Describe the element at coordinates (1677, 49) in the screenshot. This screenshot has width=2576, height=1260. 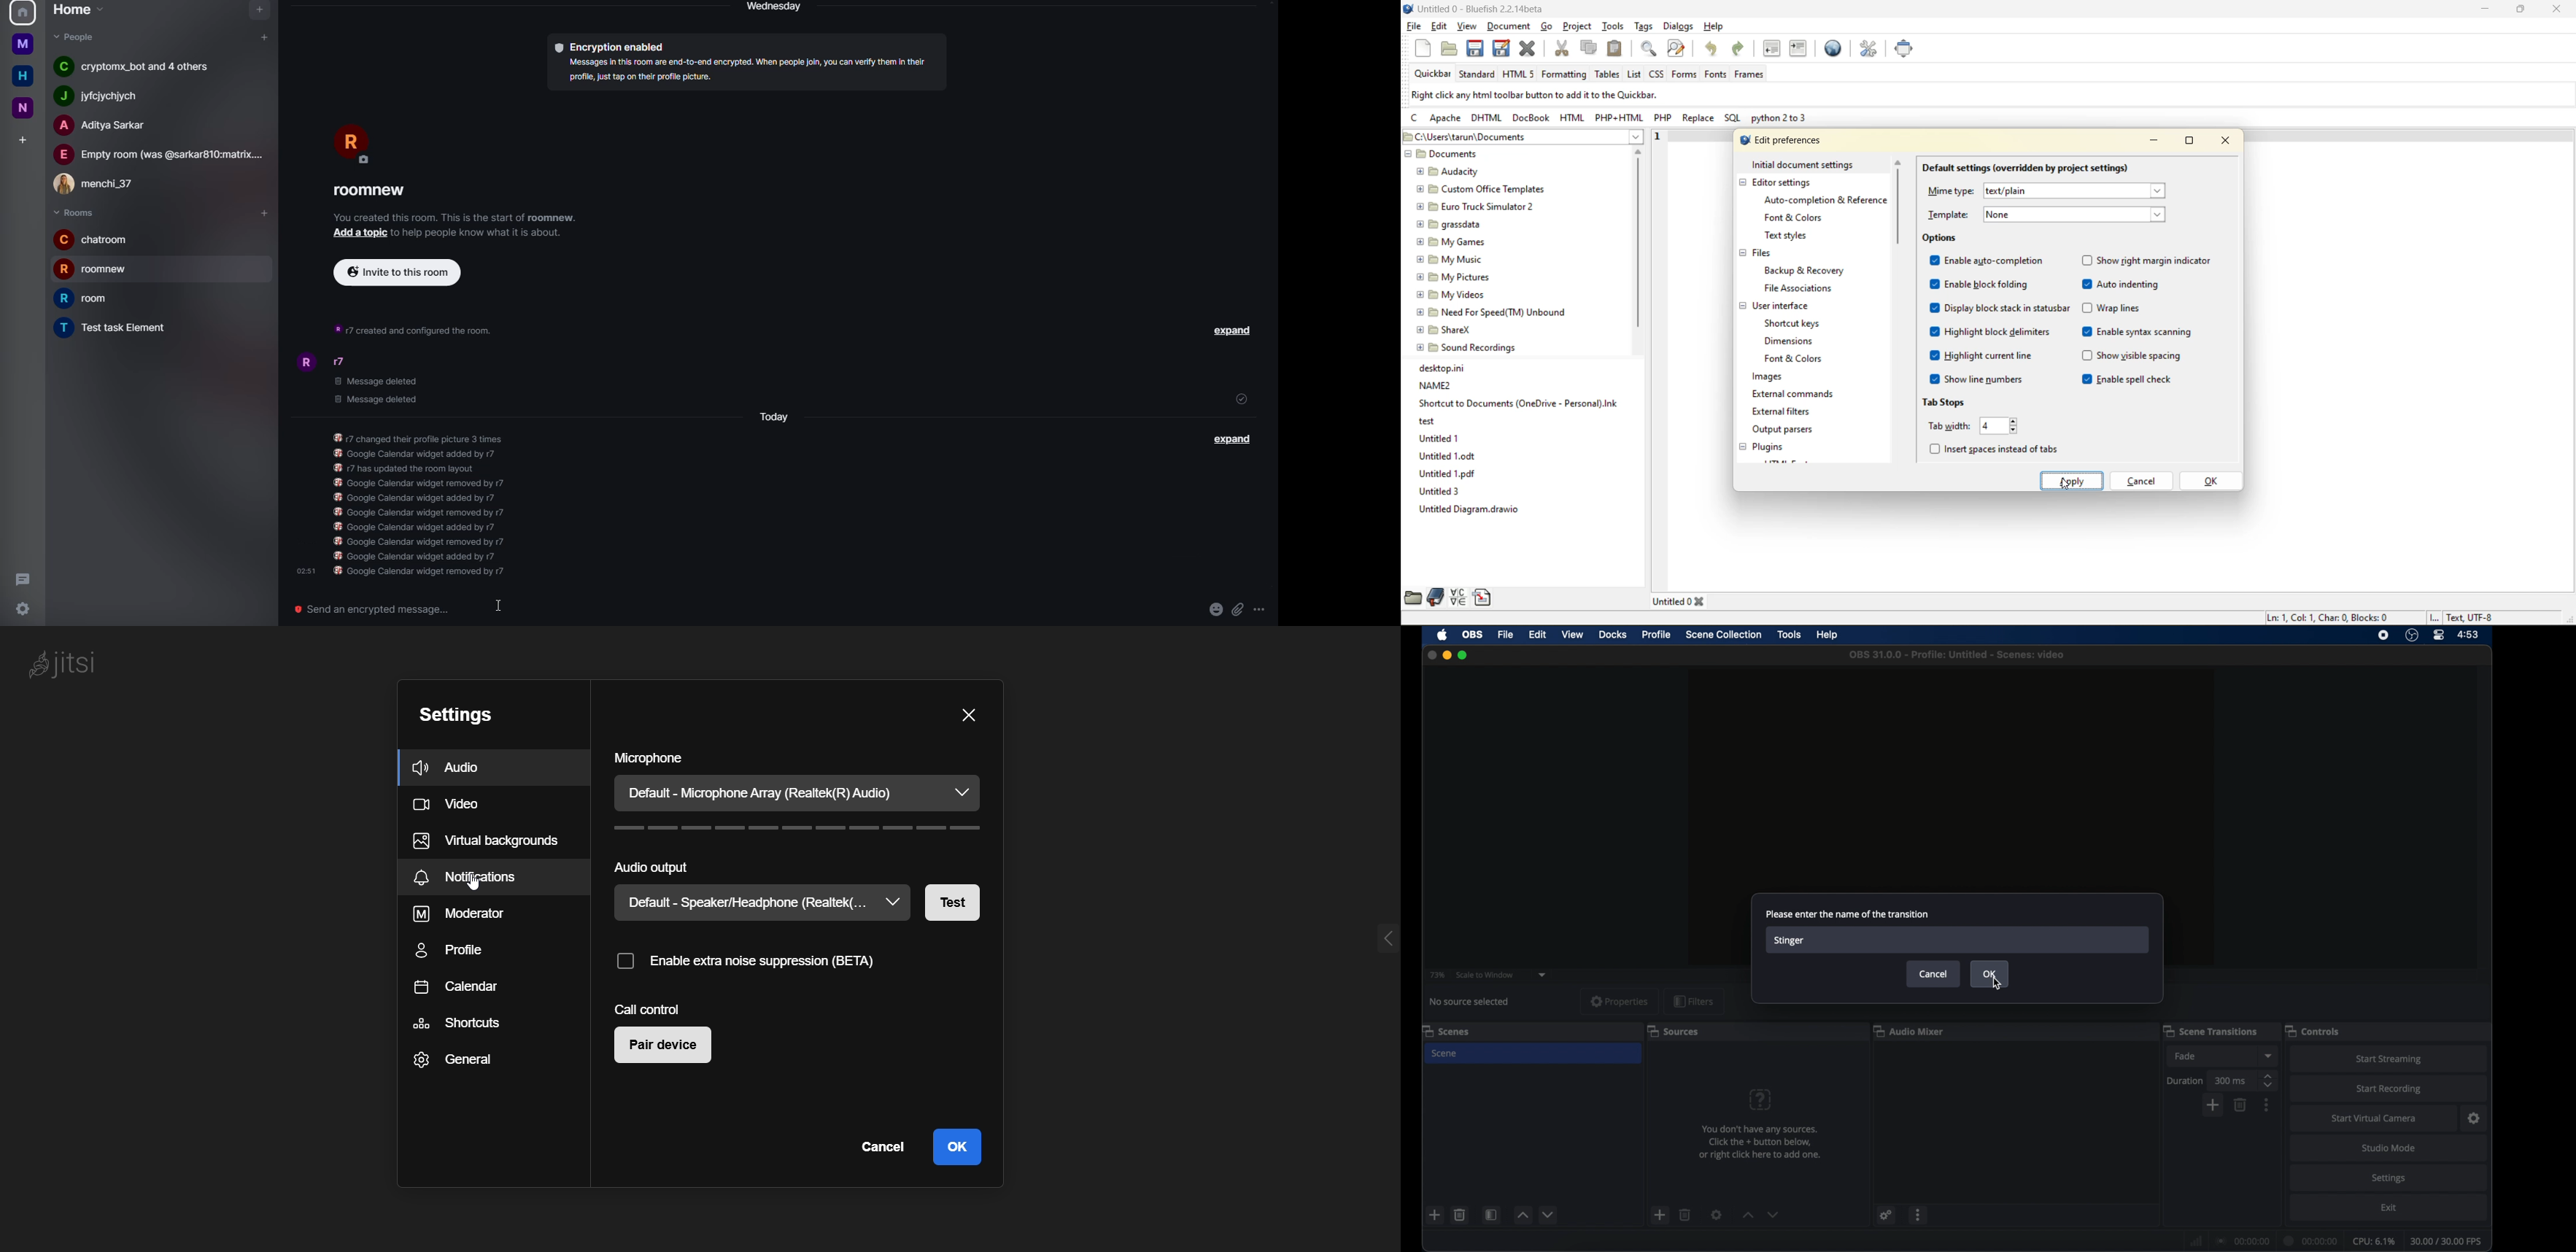
I see `find and replace` at that location.